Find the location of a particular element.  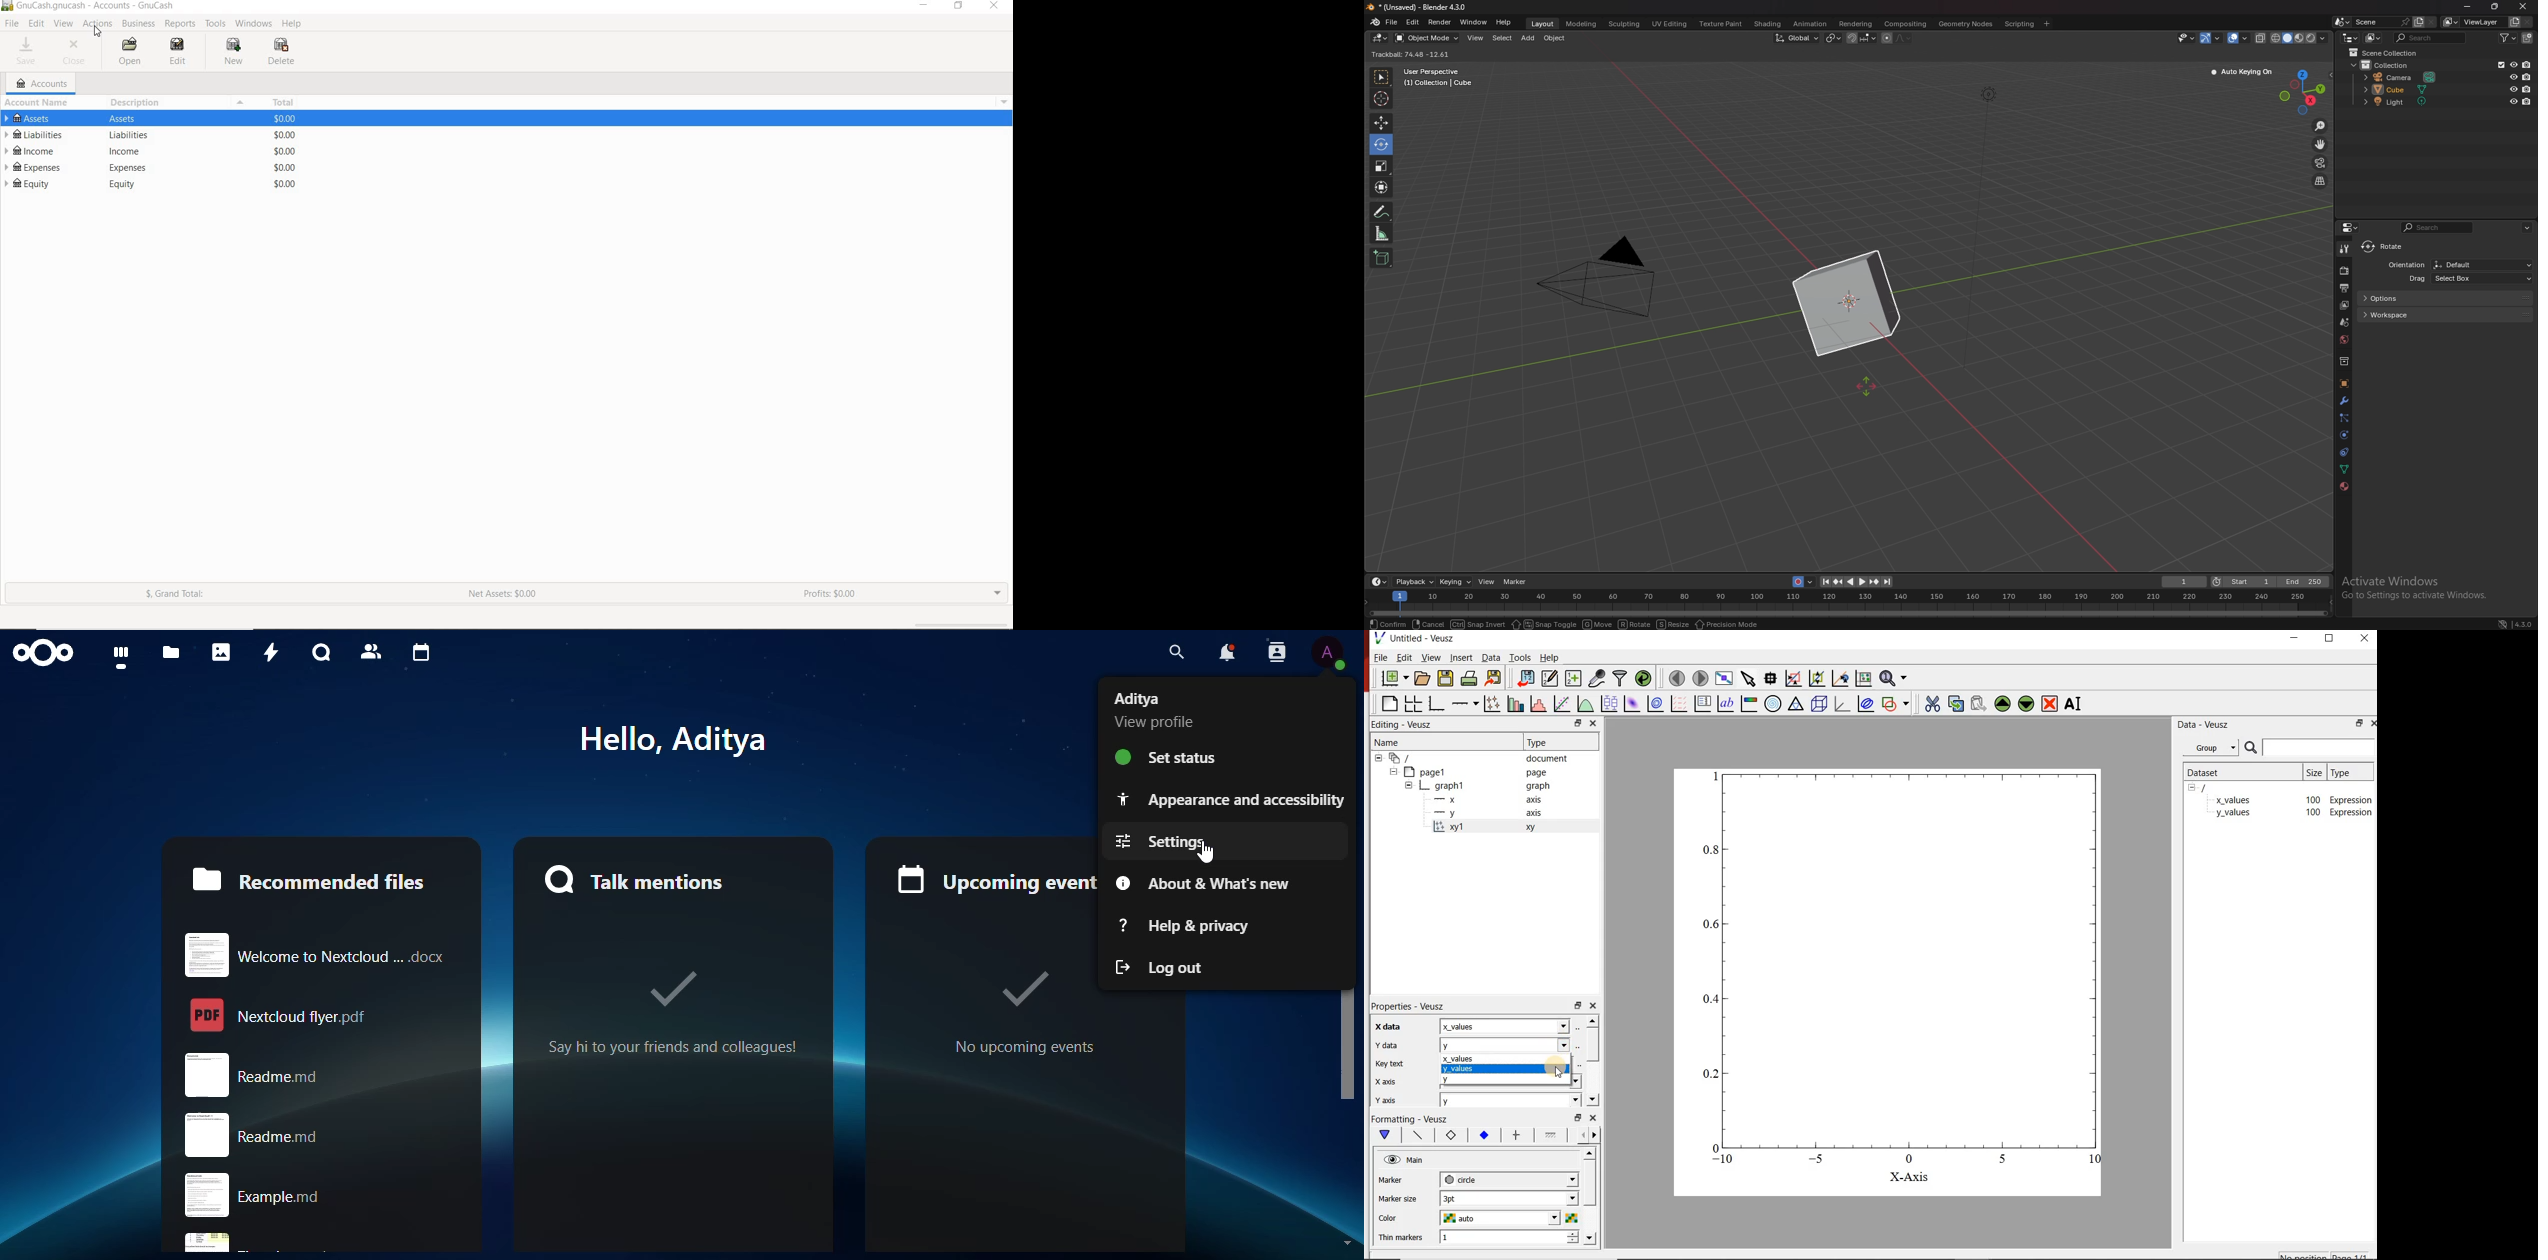

measure is located at coordinates (1382, 233).